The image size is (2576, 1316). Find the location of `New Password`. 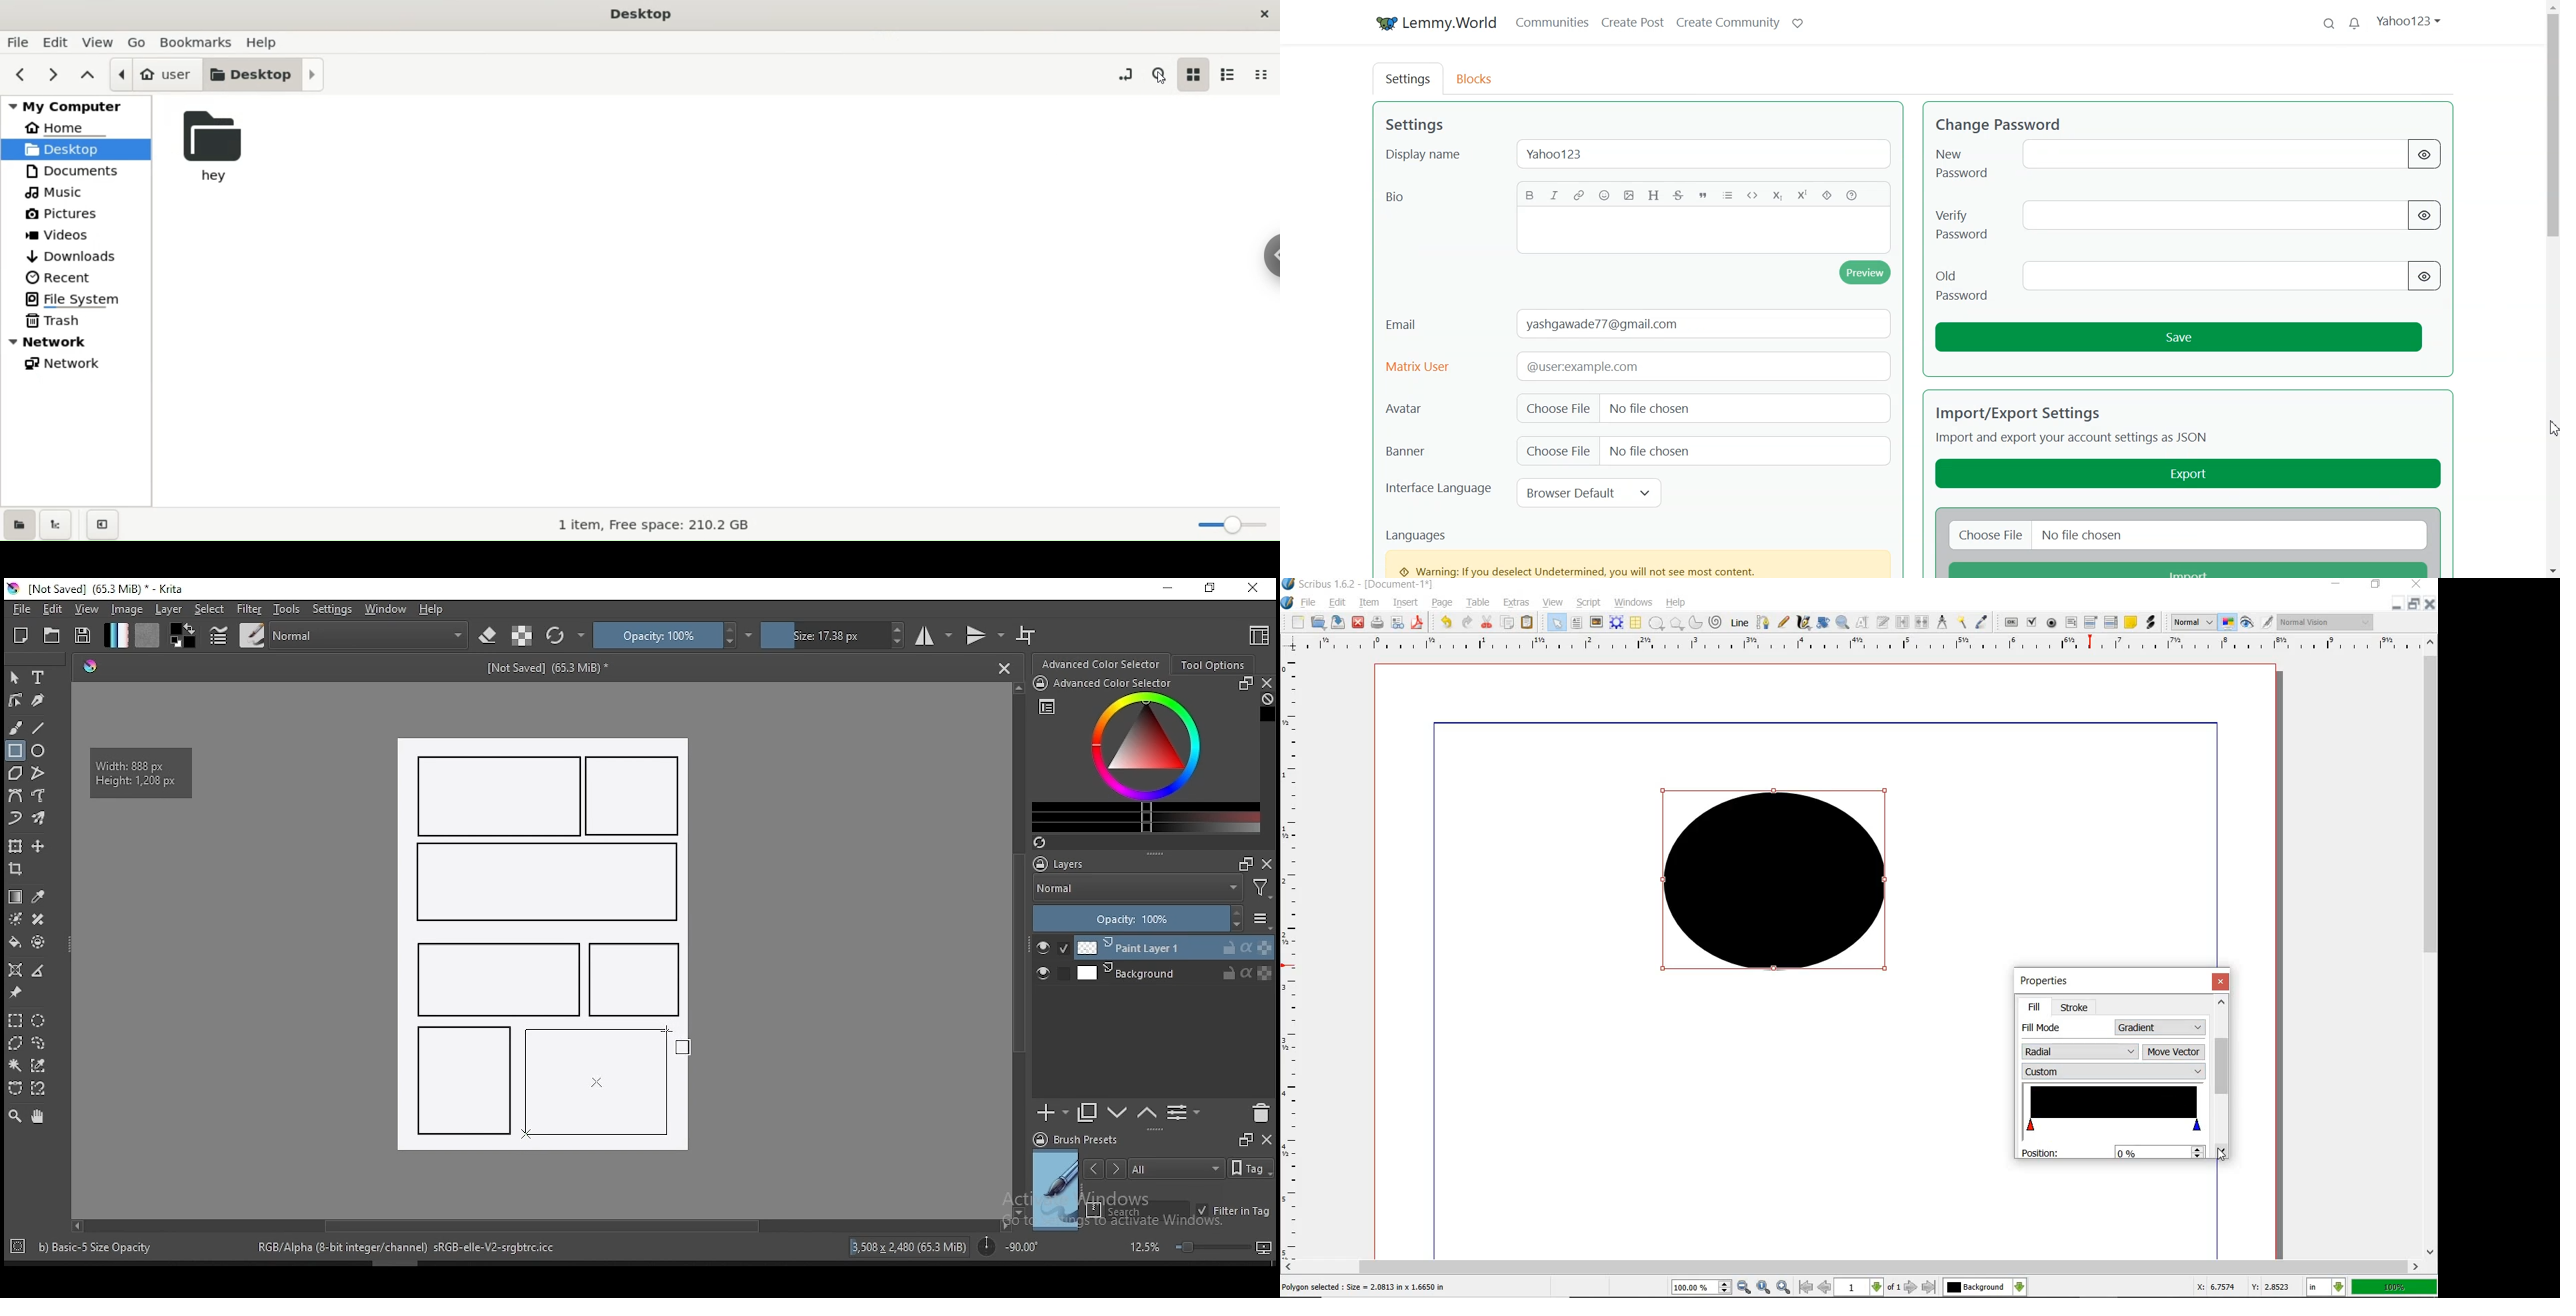

New Password is located at coordinates (1963, 159).